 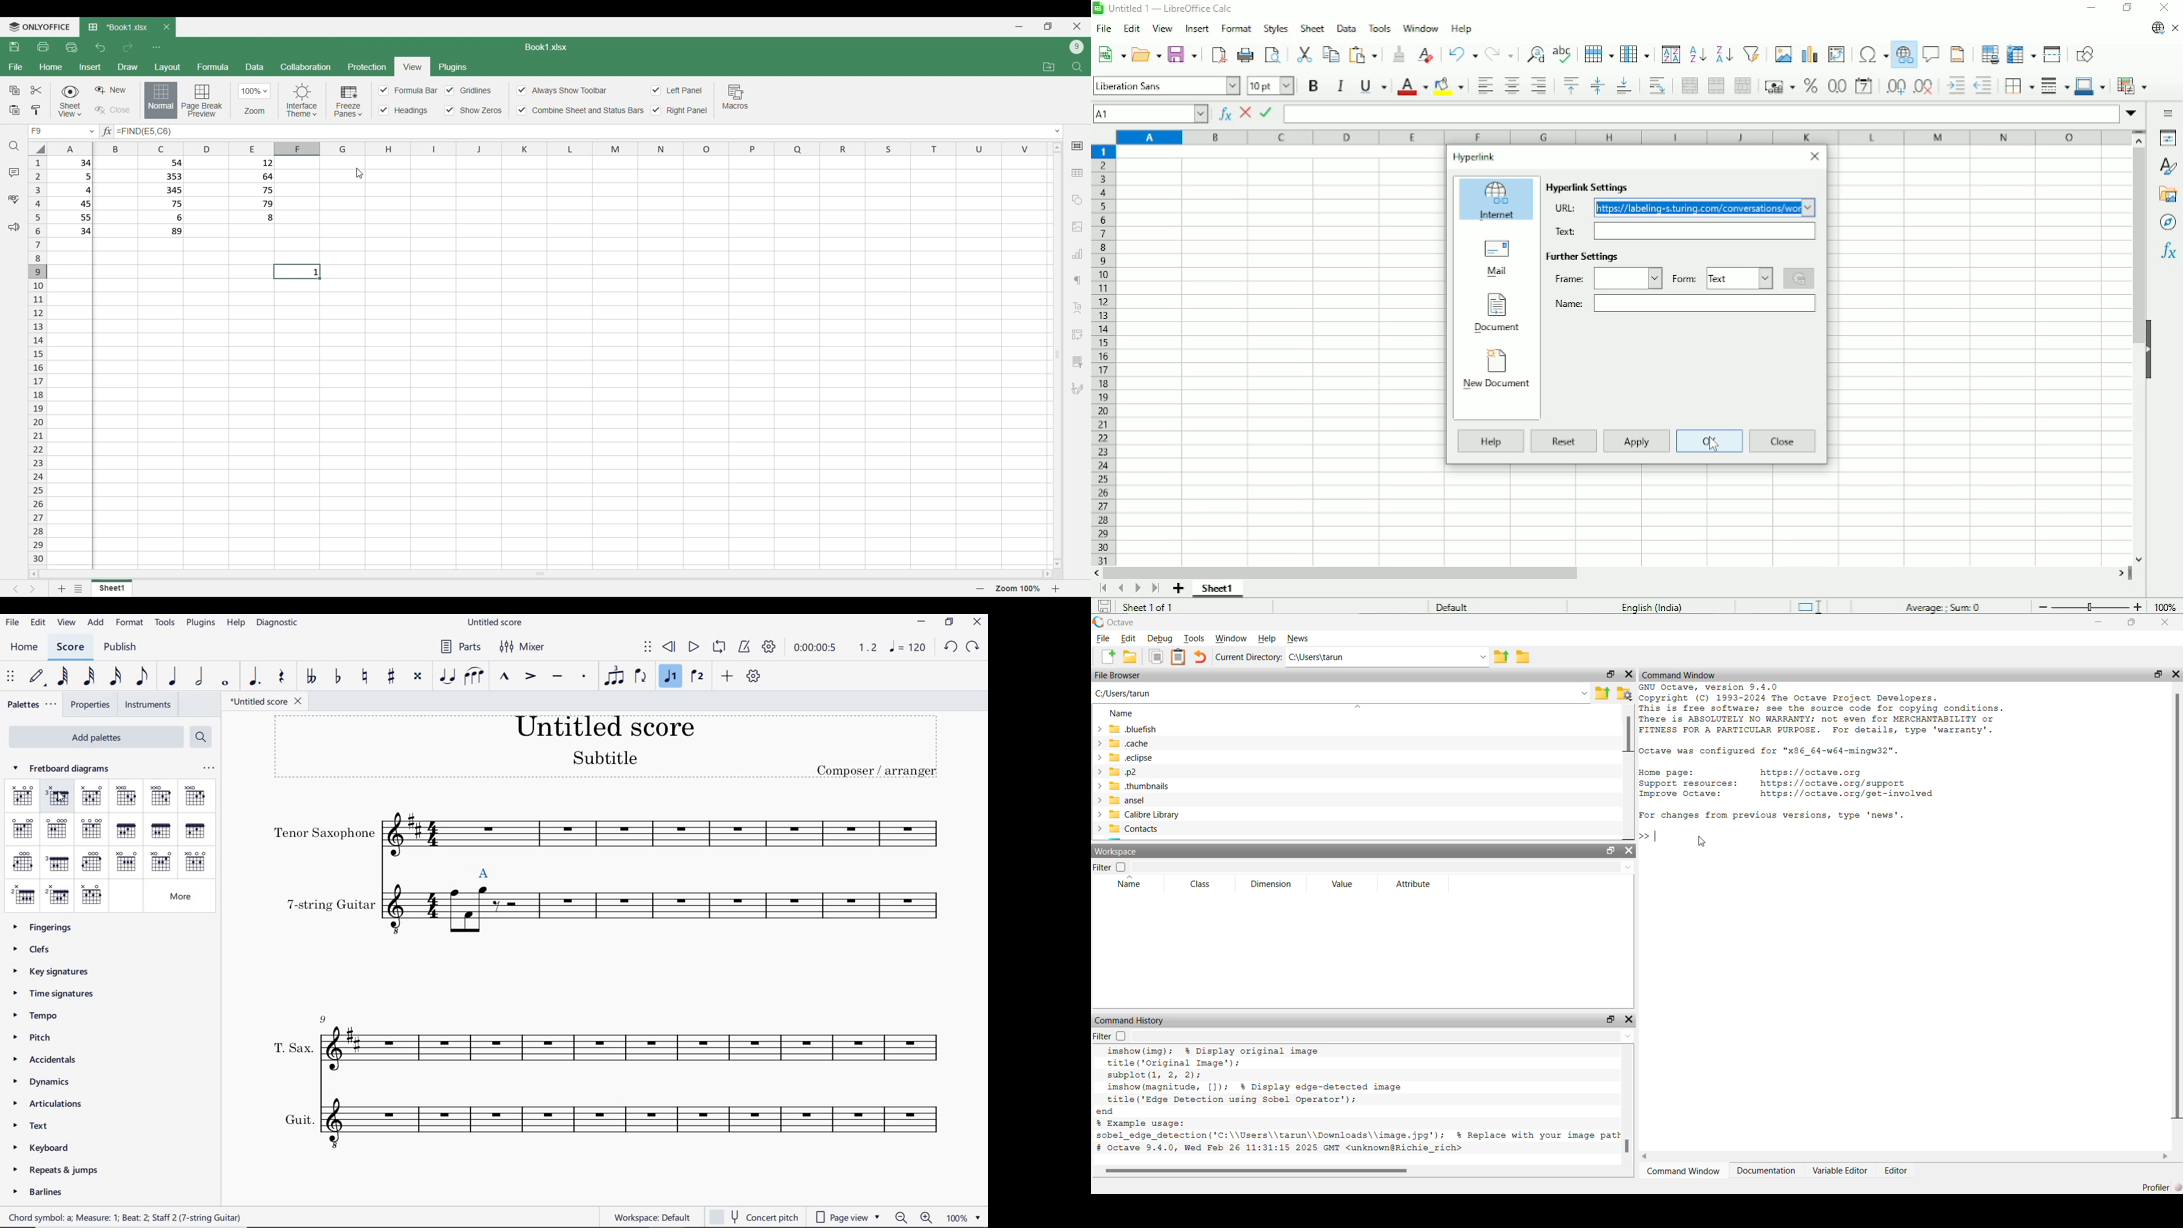 What do you see at coordinates (2169, 194) in the screenshot?
I see `Gallery` at bounding box center [2169, 194].